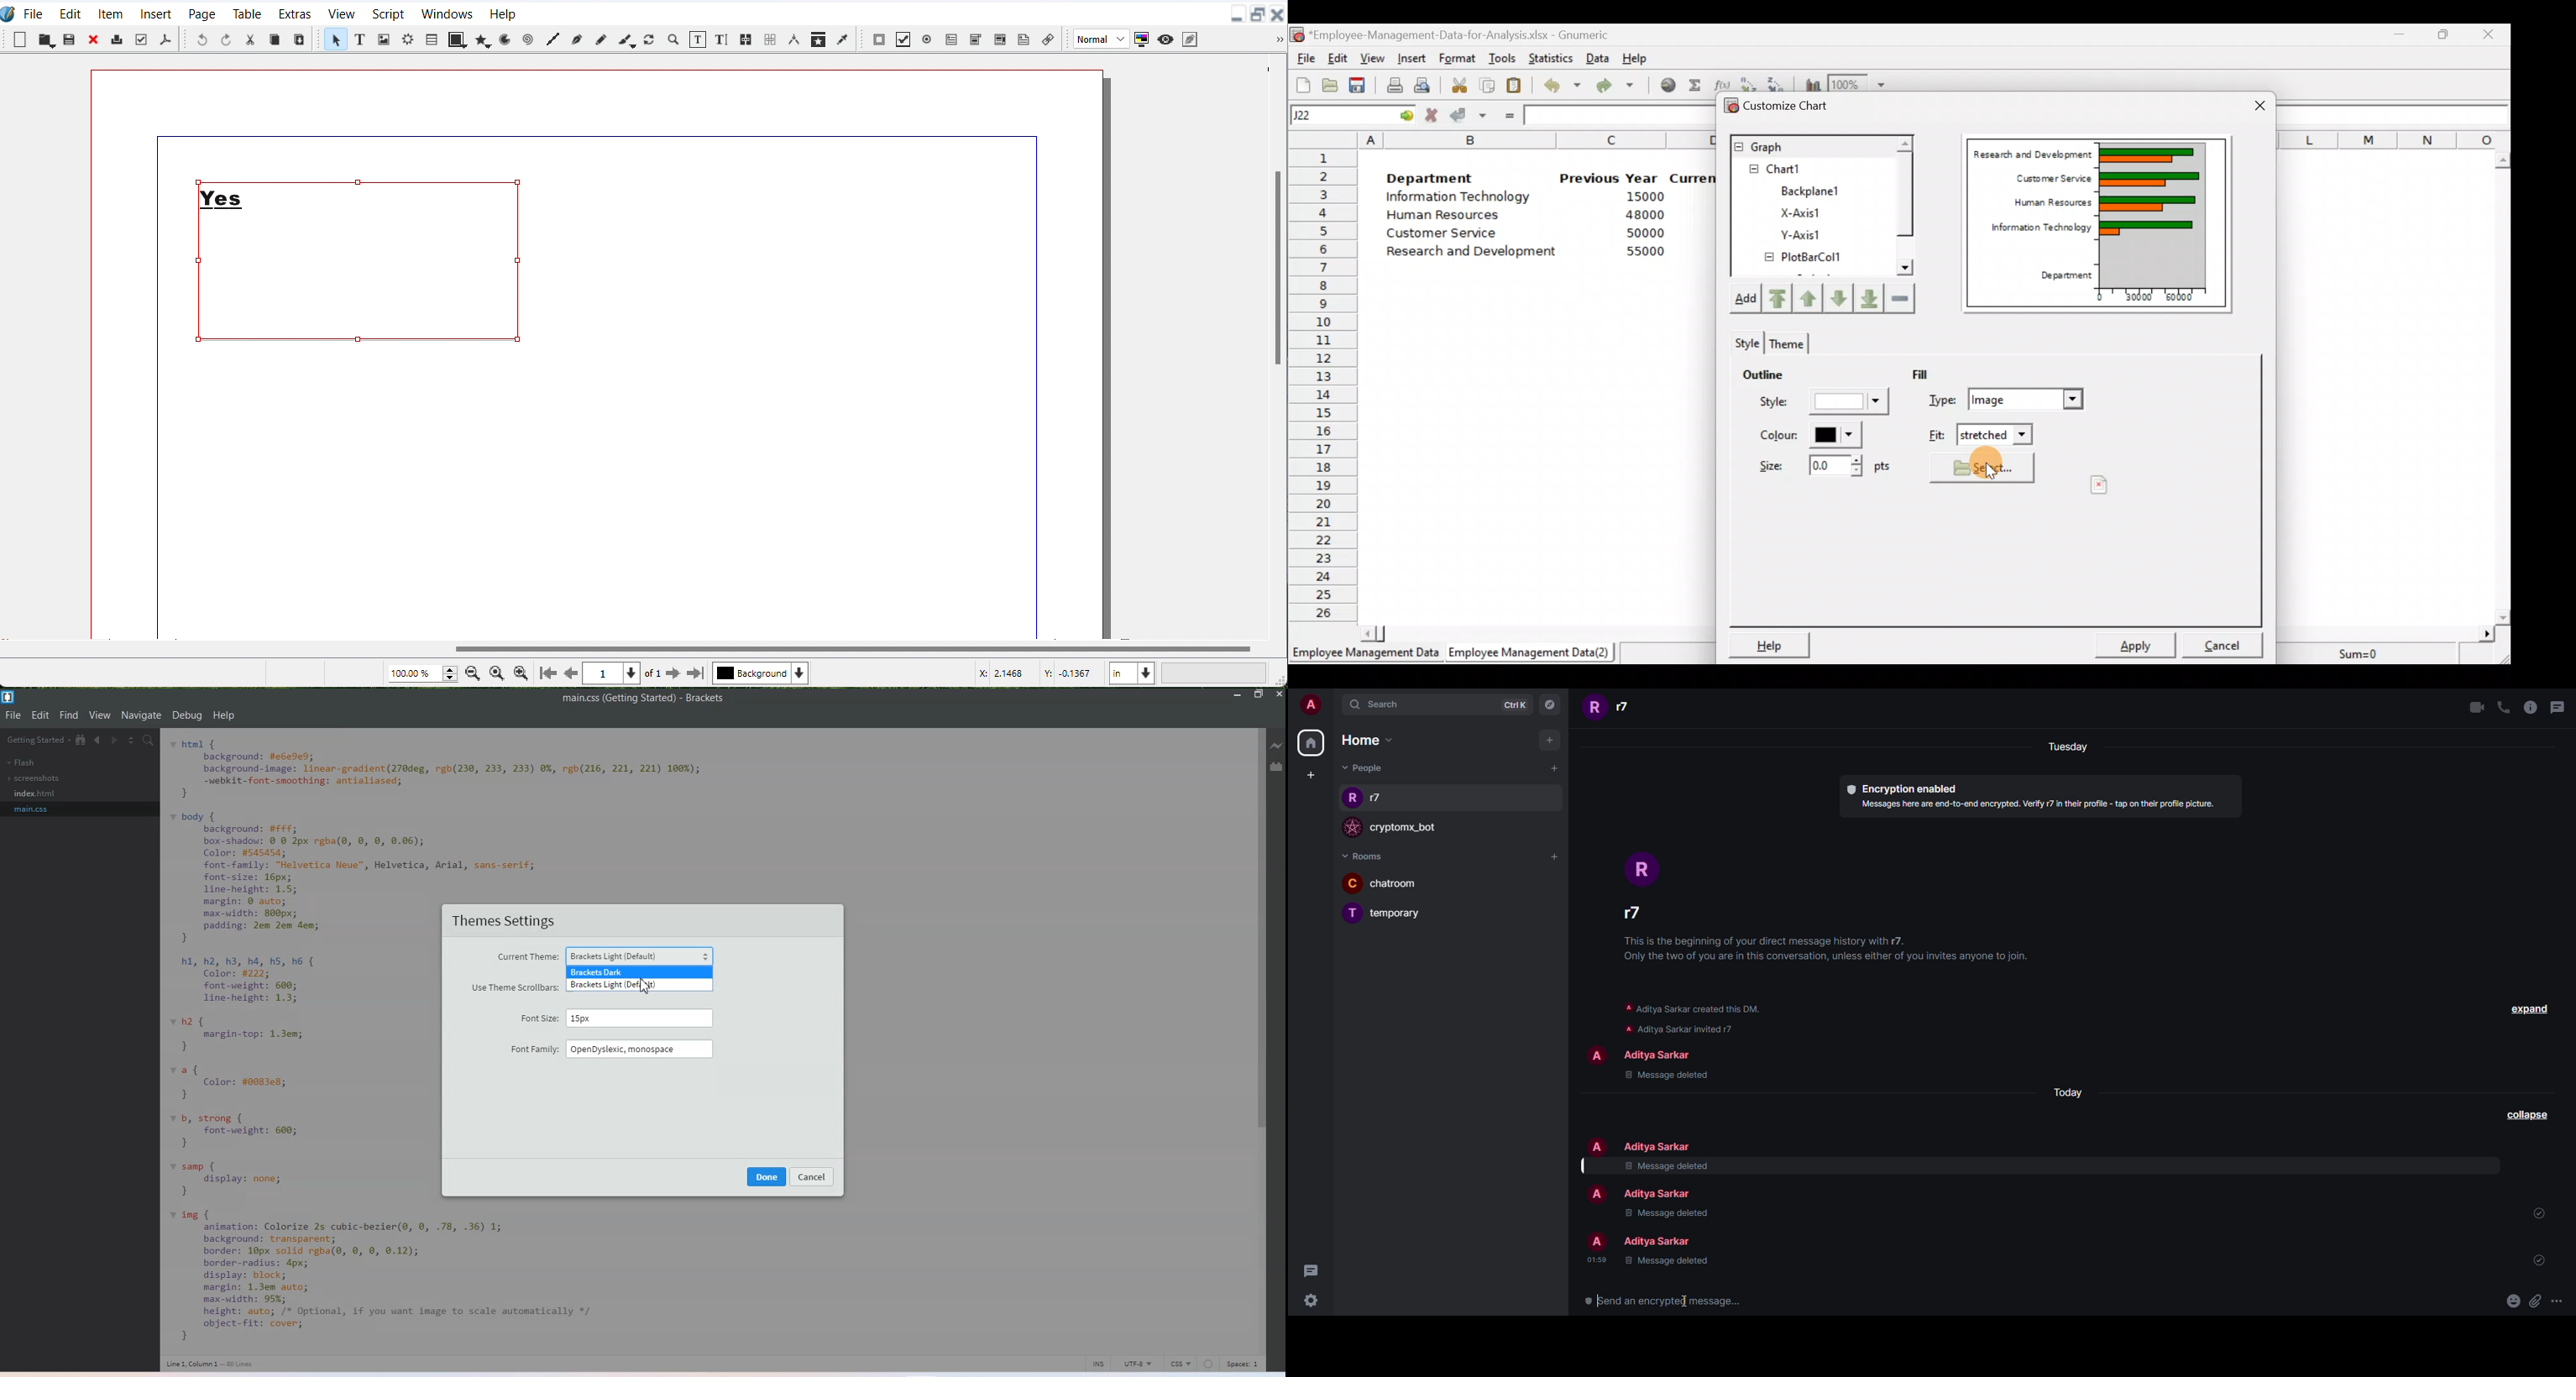 This screenshot has height=1400, width=2576. Describe the element at coordinates (644, 699) in the screenshot. I see `Text 1` at that location.